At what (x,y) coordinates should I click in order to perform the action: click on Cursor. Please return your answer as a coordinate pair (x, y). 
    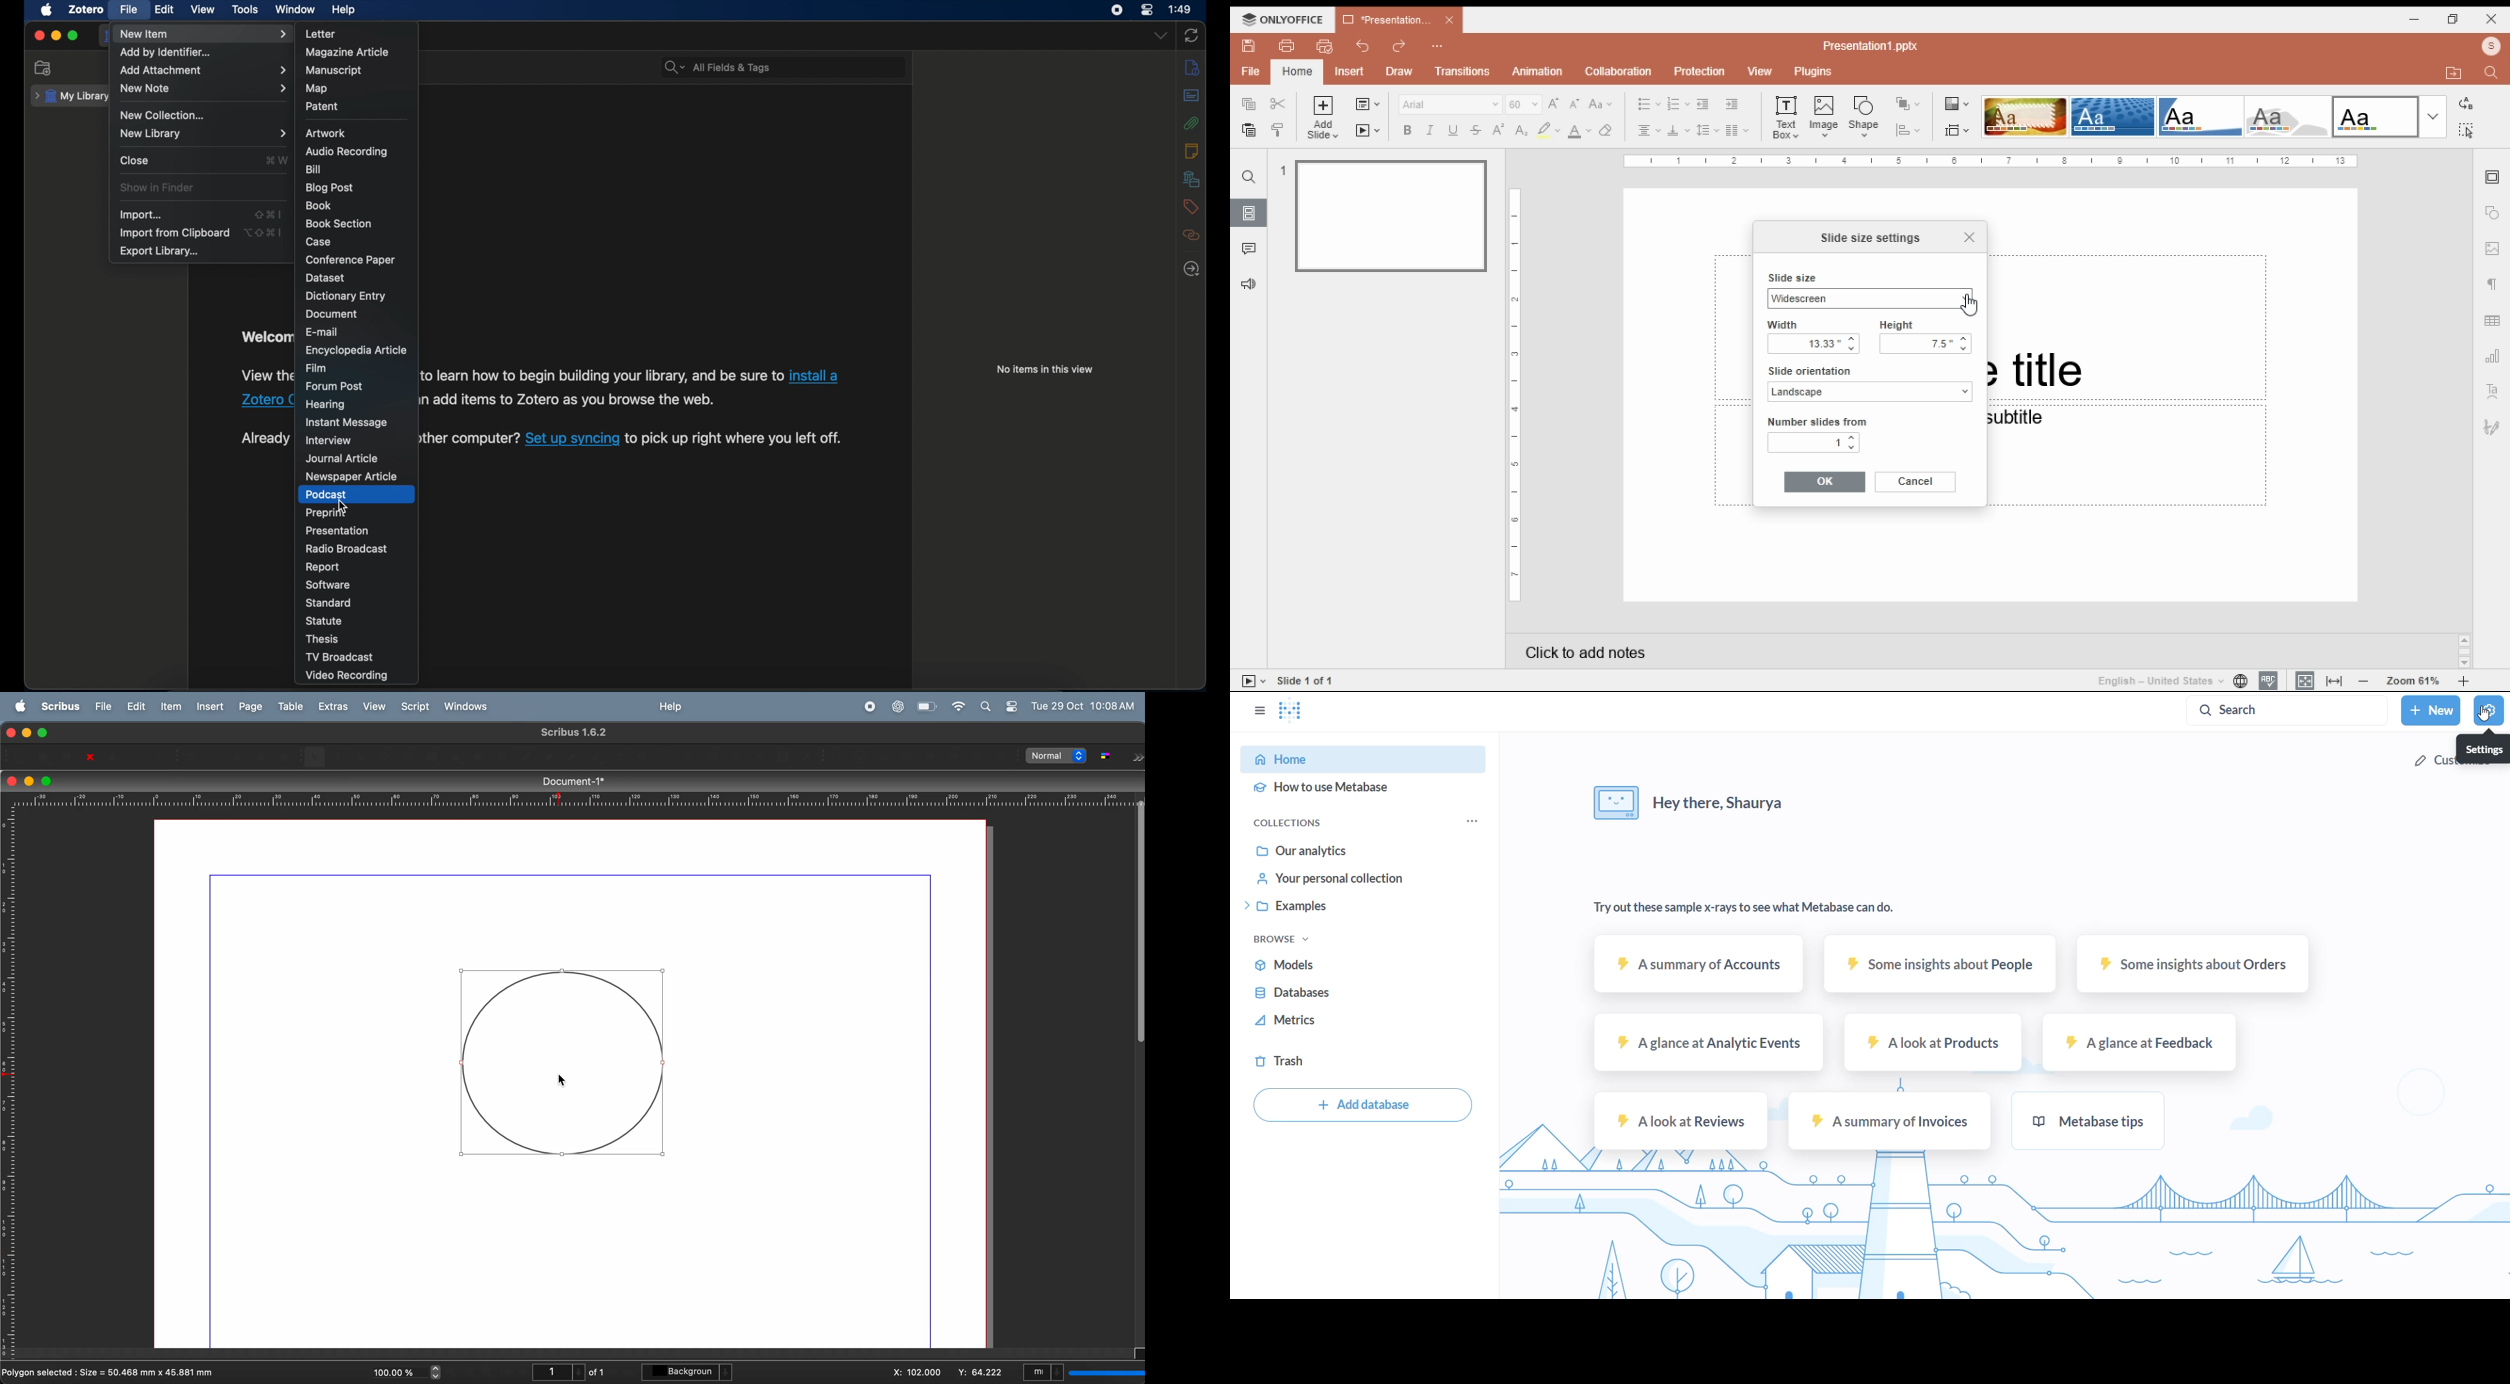
    Looking at the image, I should click on (1969, 305).